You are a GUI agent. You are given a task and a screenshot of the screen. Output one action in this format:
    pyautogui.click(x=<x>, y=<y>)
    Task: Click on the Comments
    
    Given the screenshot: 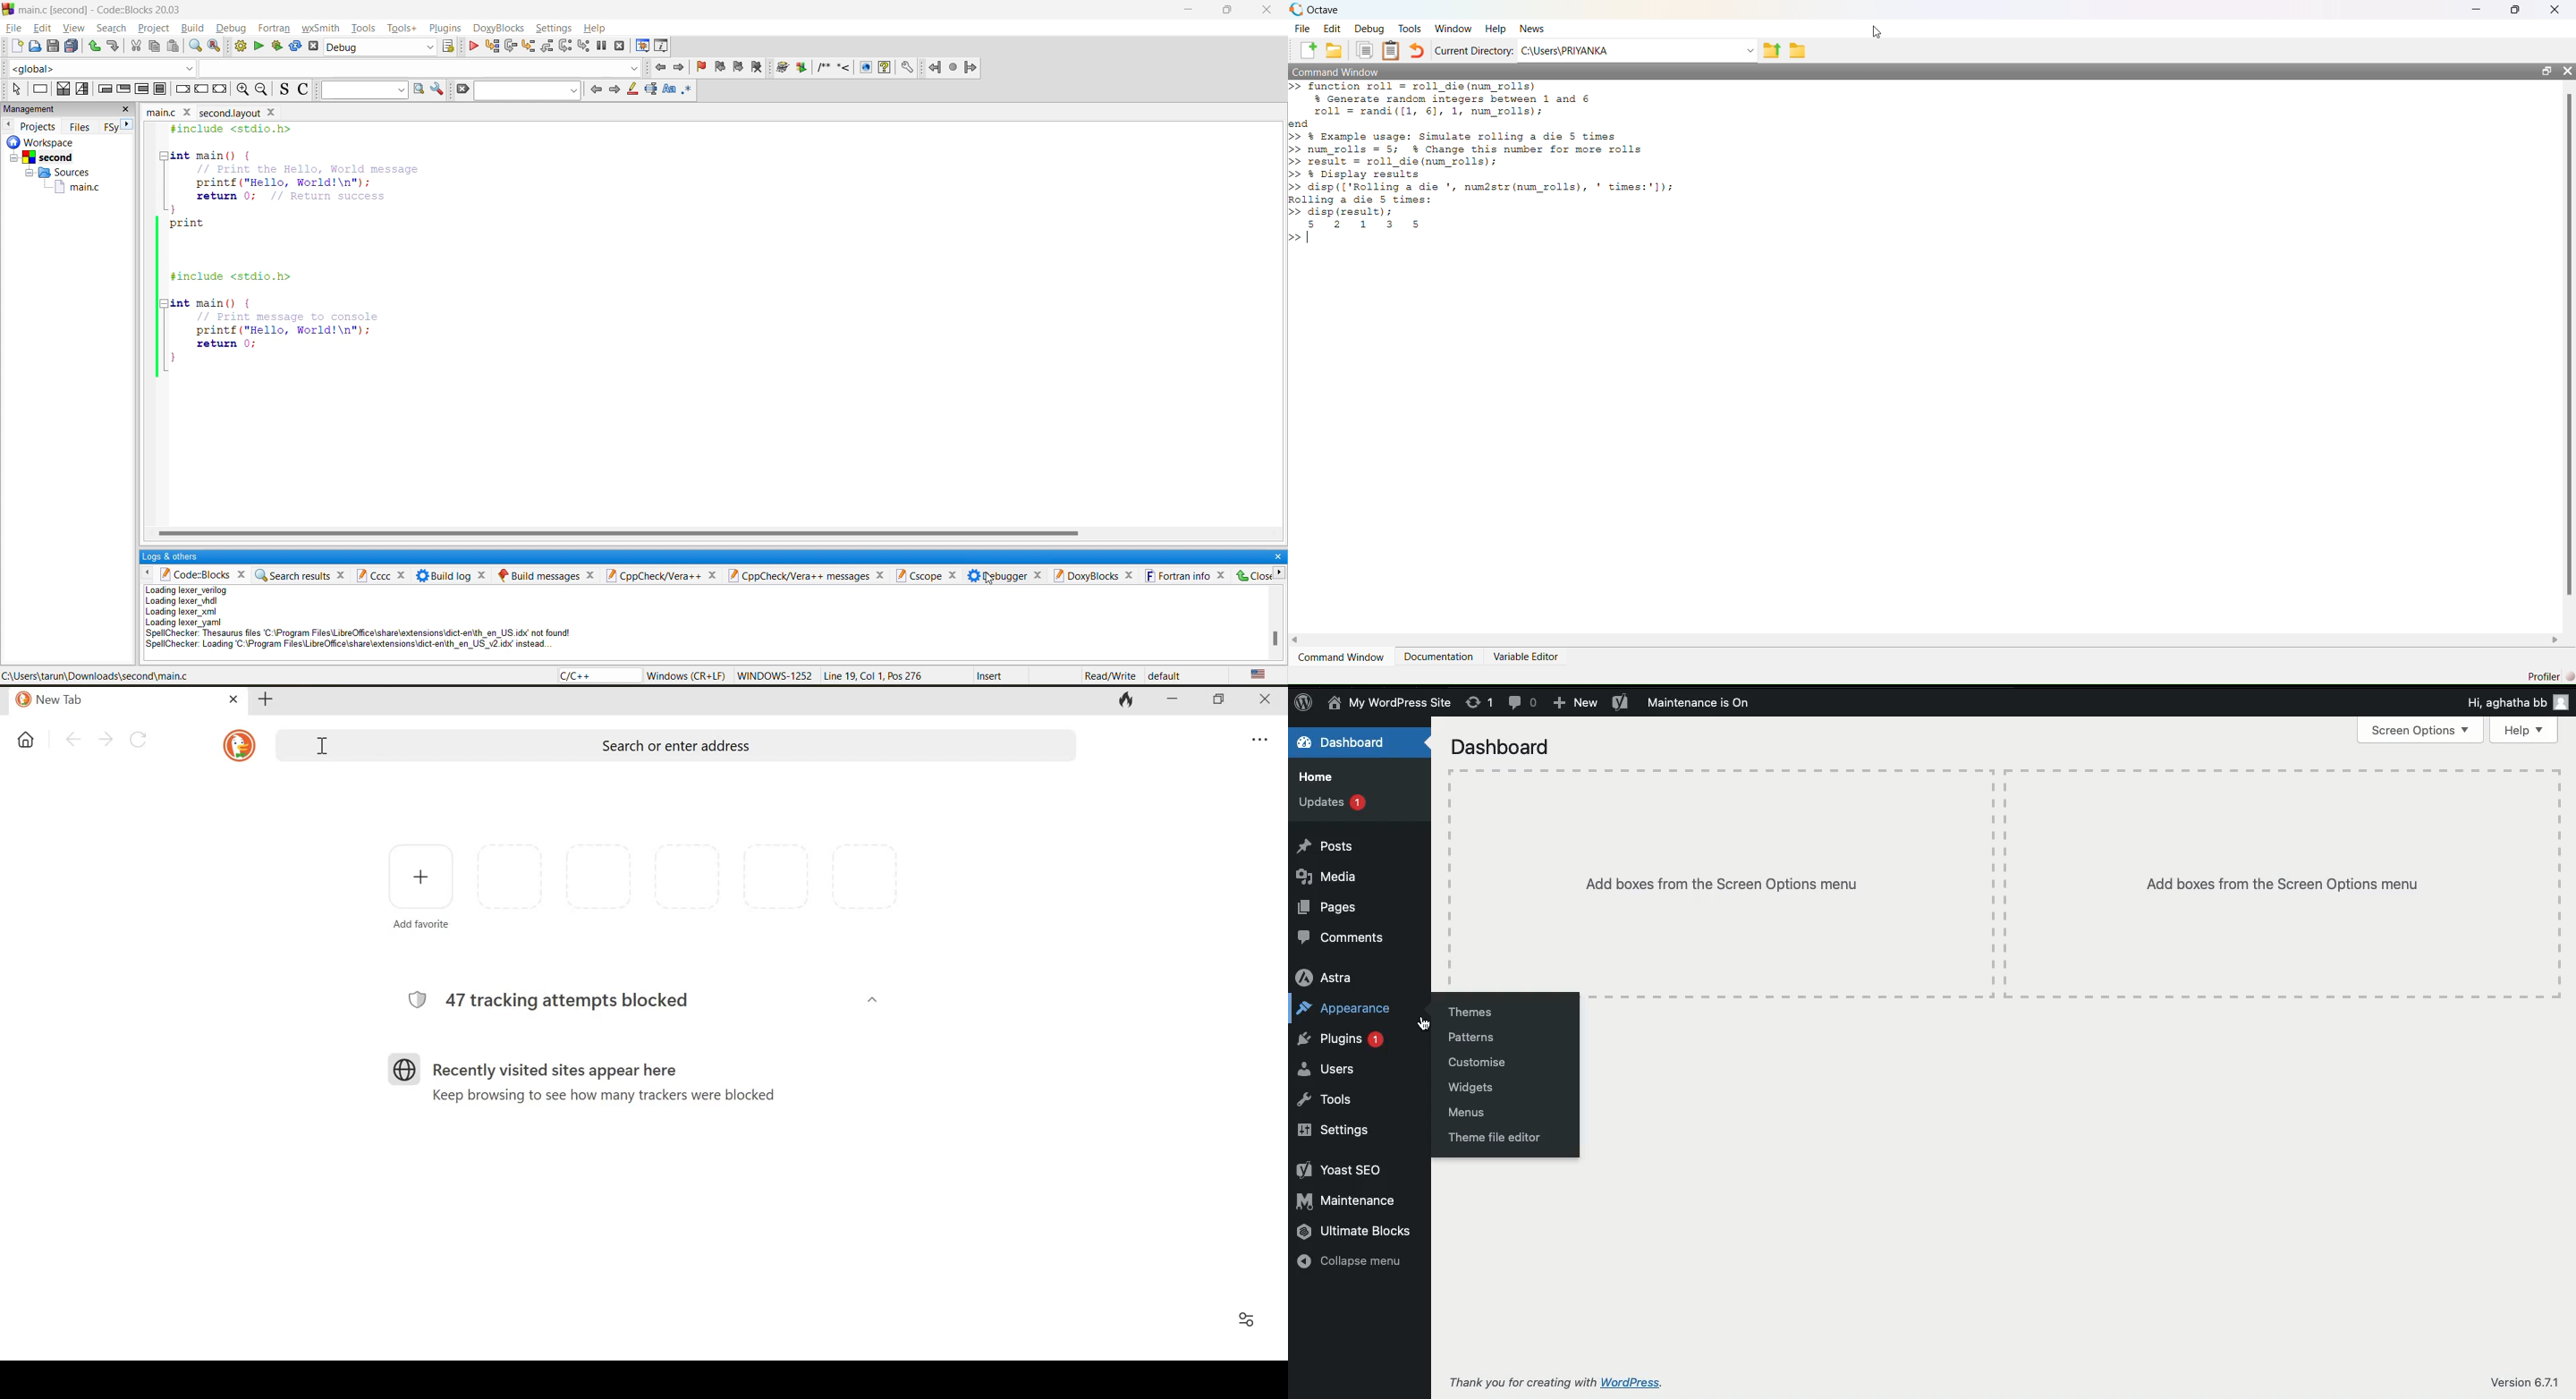 What is the action you would take?
    pyautogui.click(x=1340, y=937)
    